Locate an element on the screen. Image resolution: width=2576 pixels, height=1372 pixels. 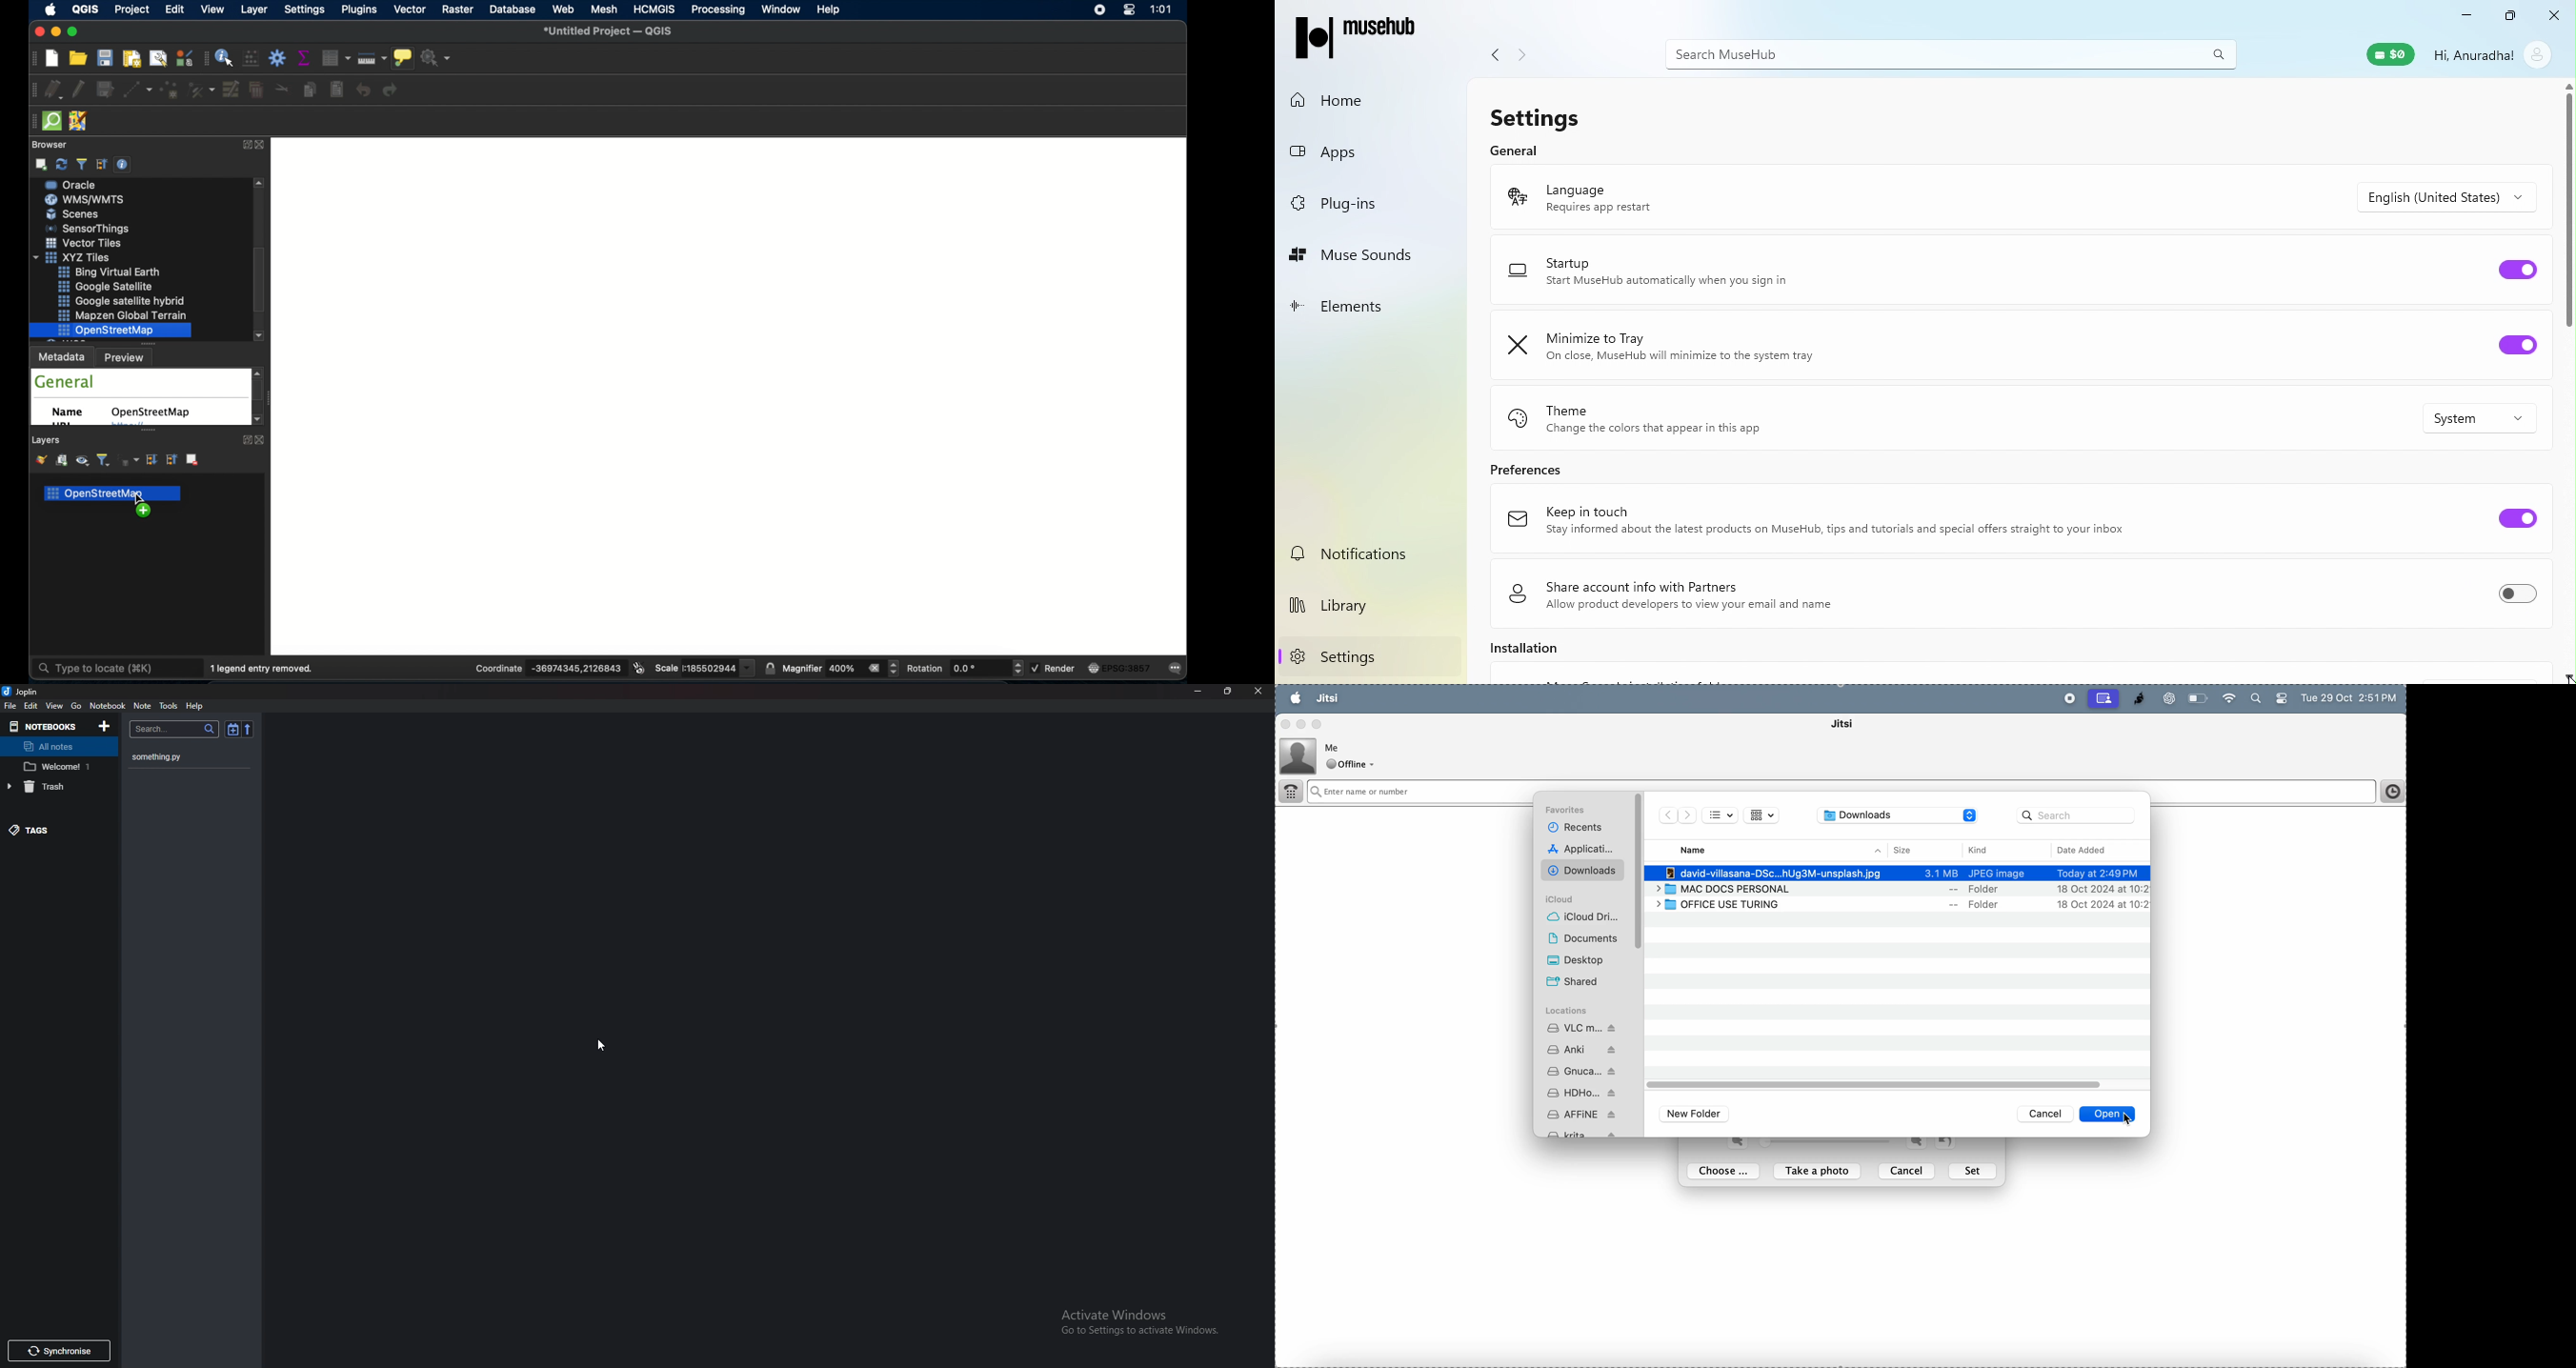
Toggle is located at coordinates (2511, 345).